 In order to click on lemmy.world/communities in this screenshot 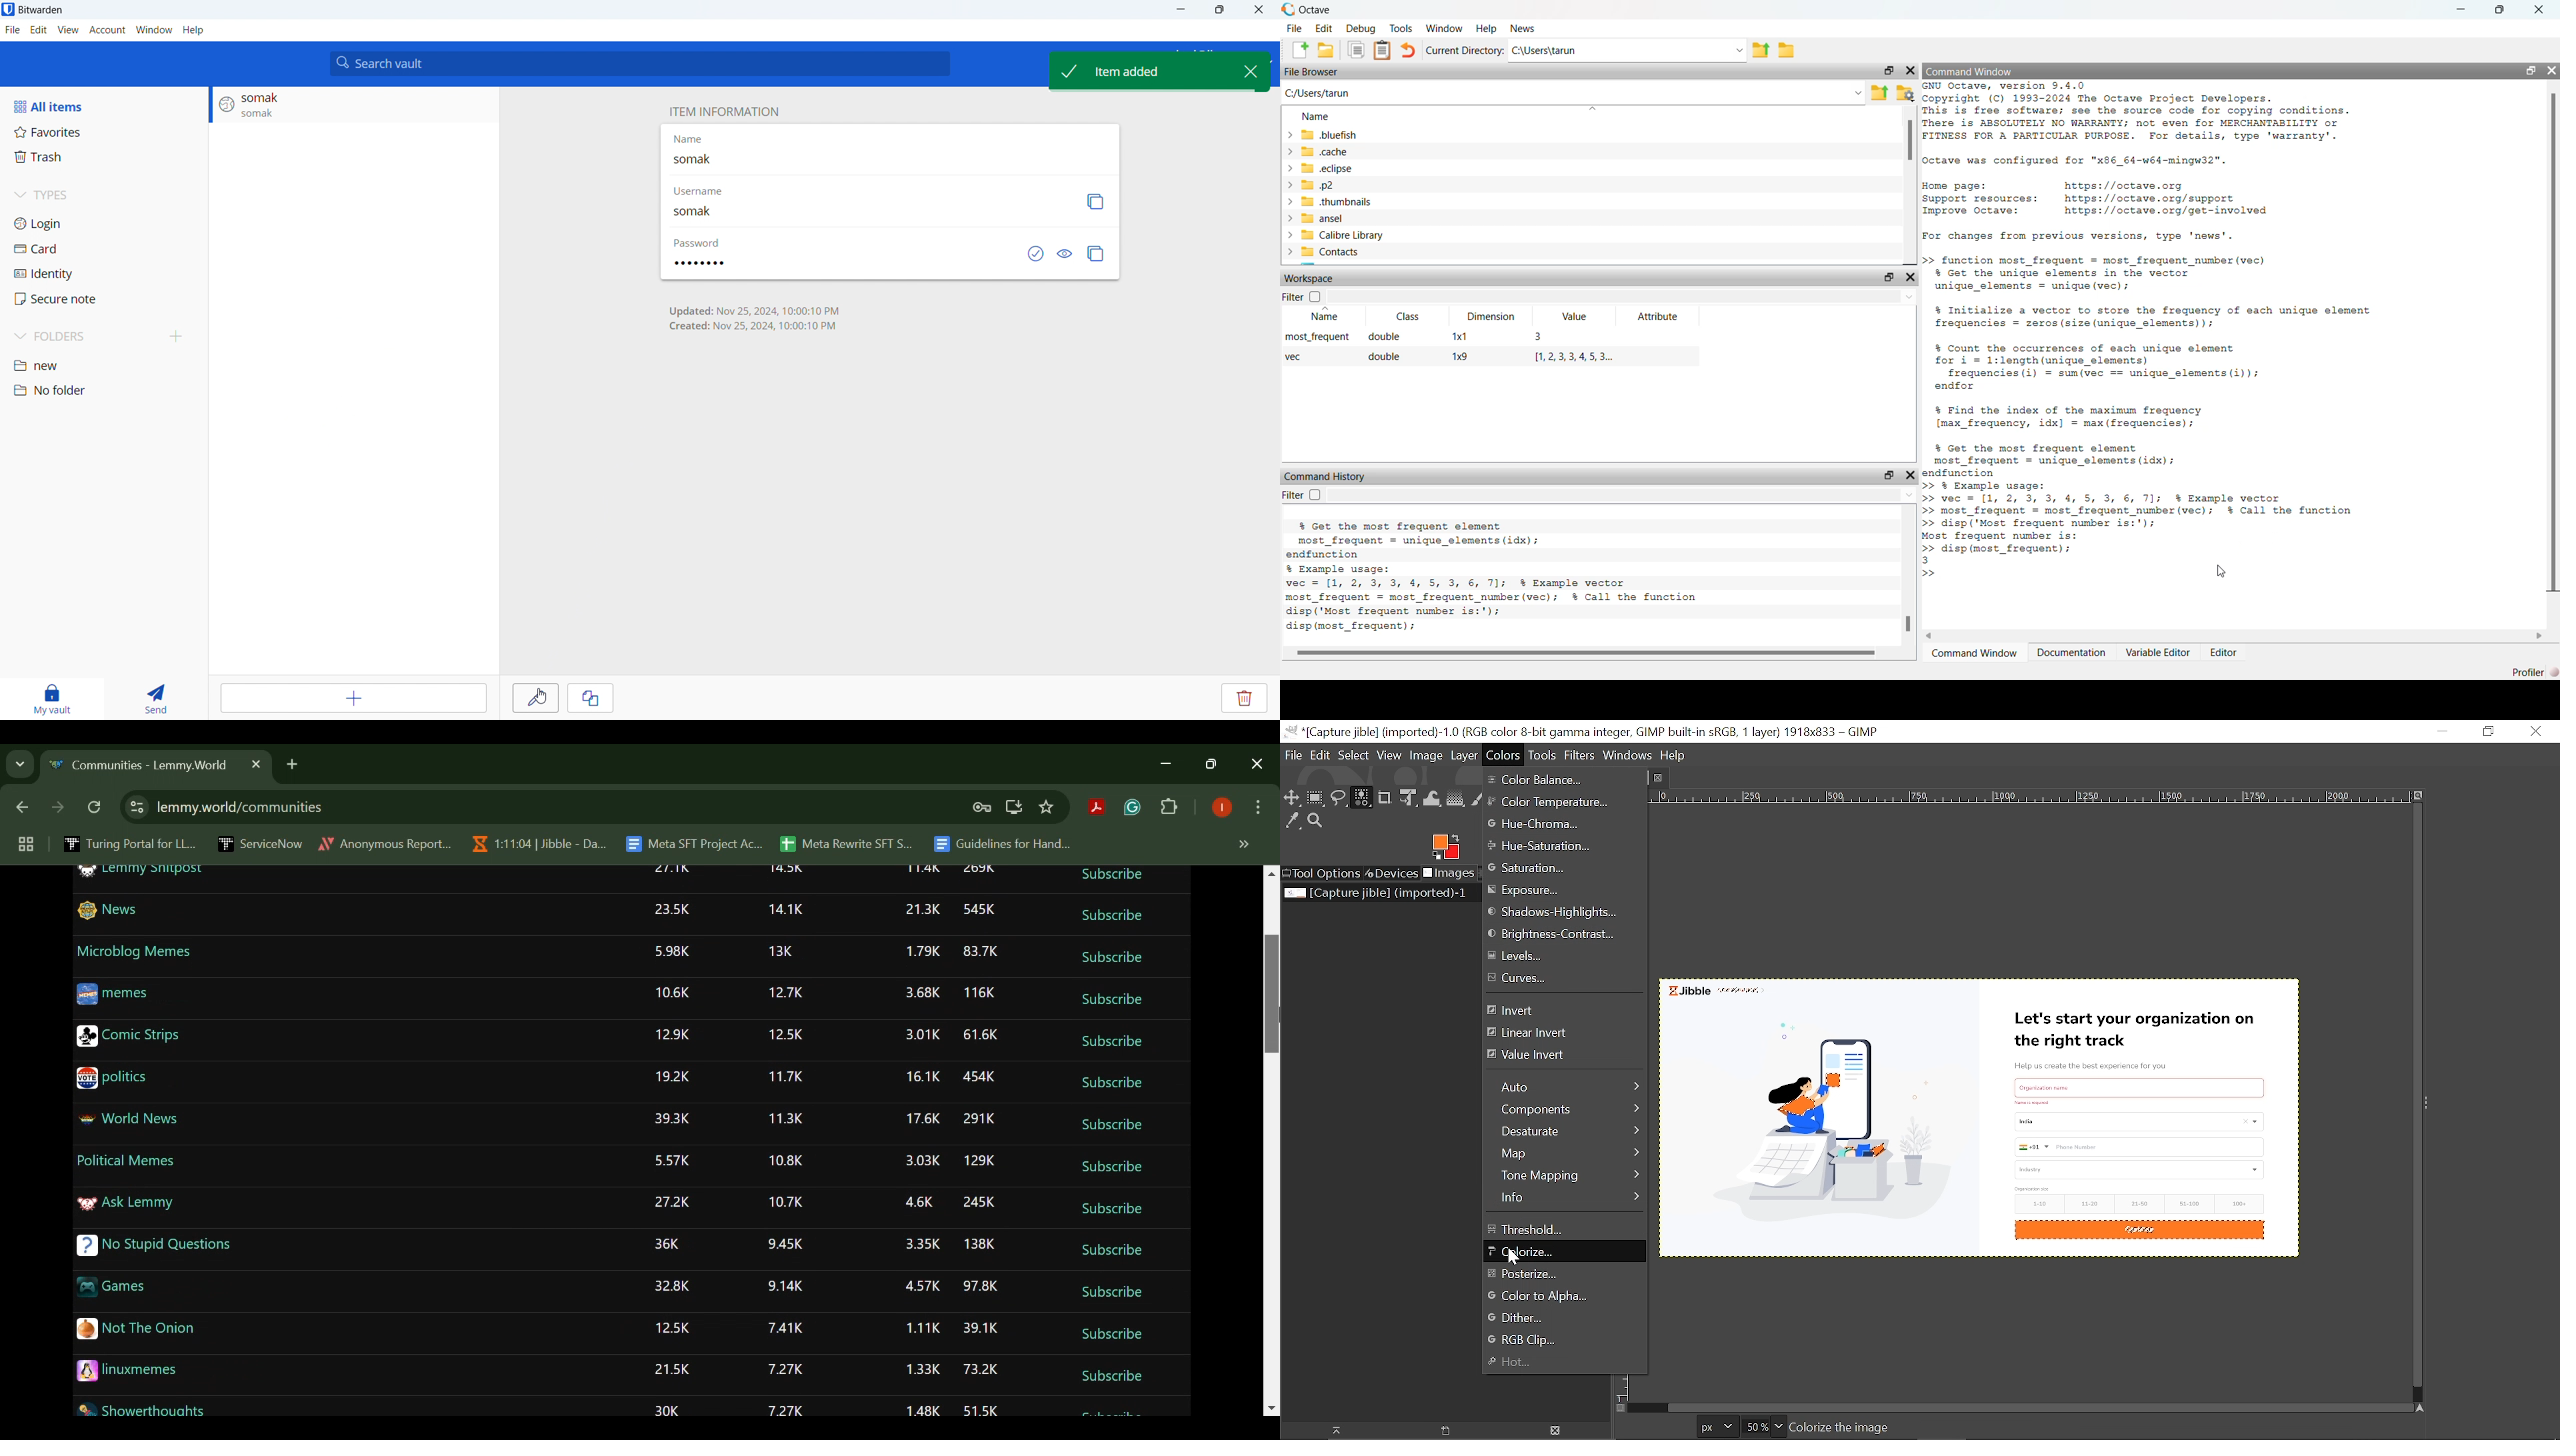, I will do `click(242, 806)`.